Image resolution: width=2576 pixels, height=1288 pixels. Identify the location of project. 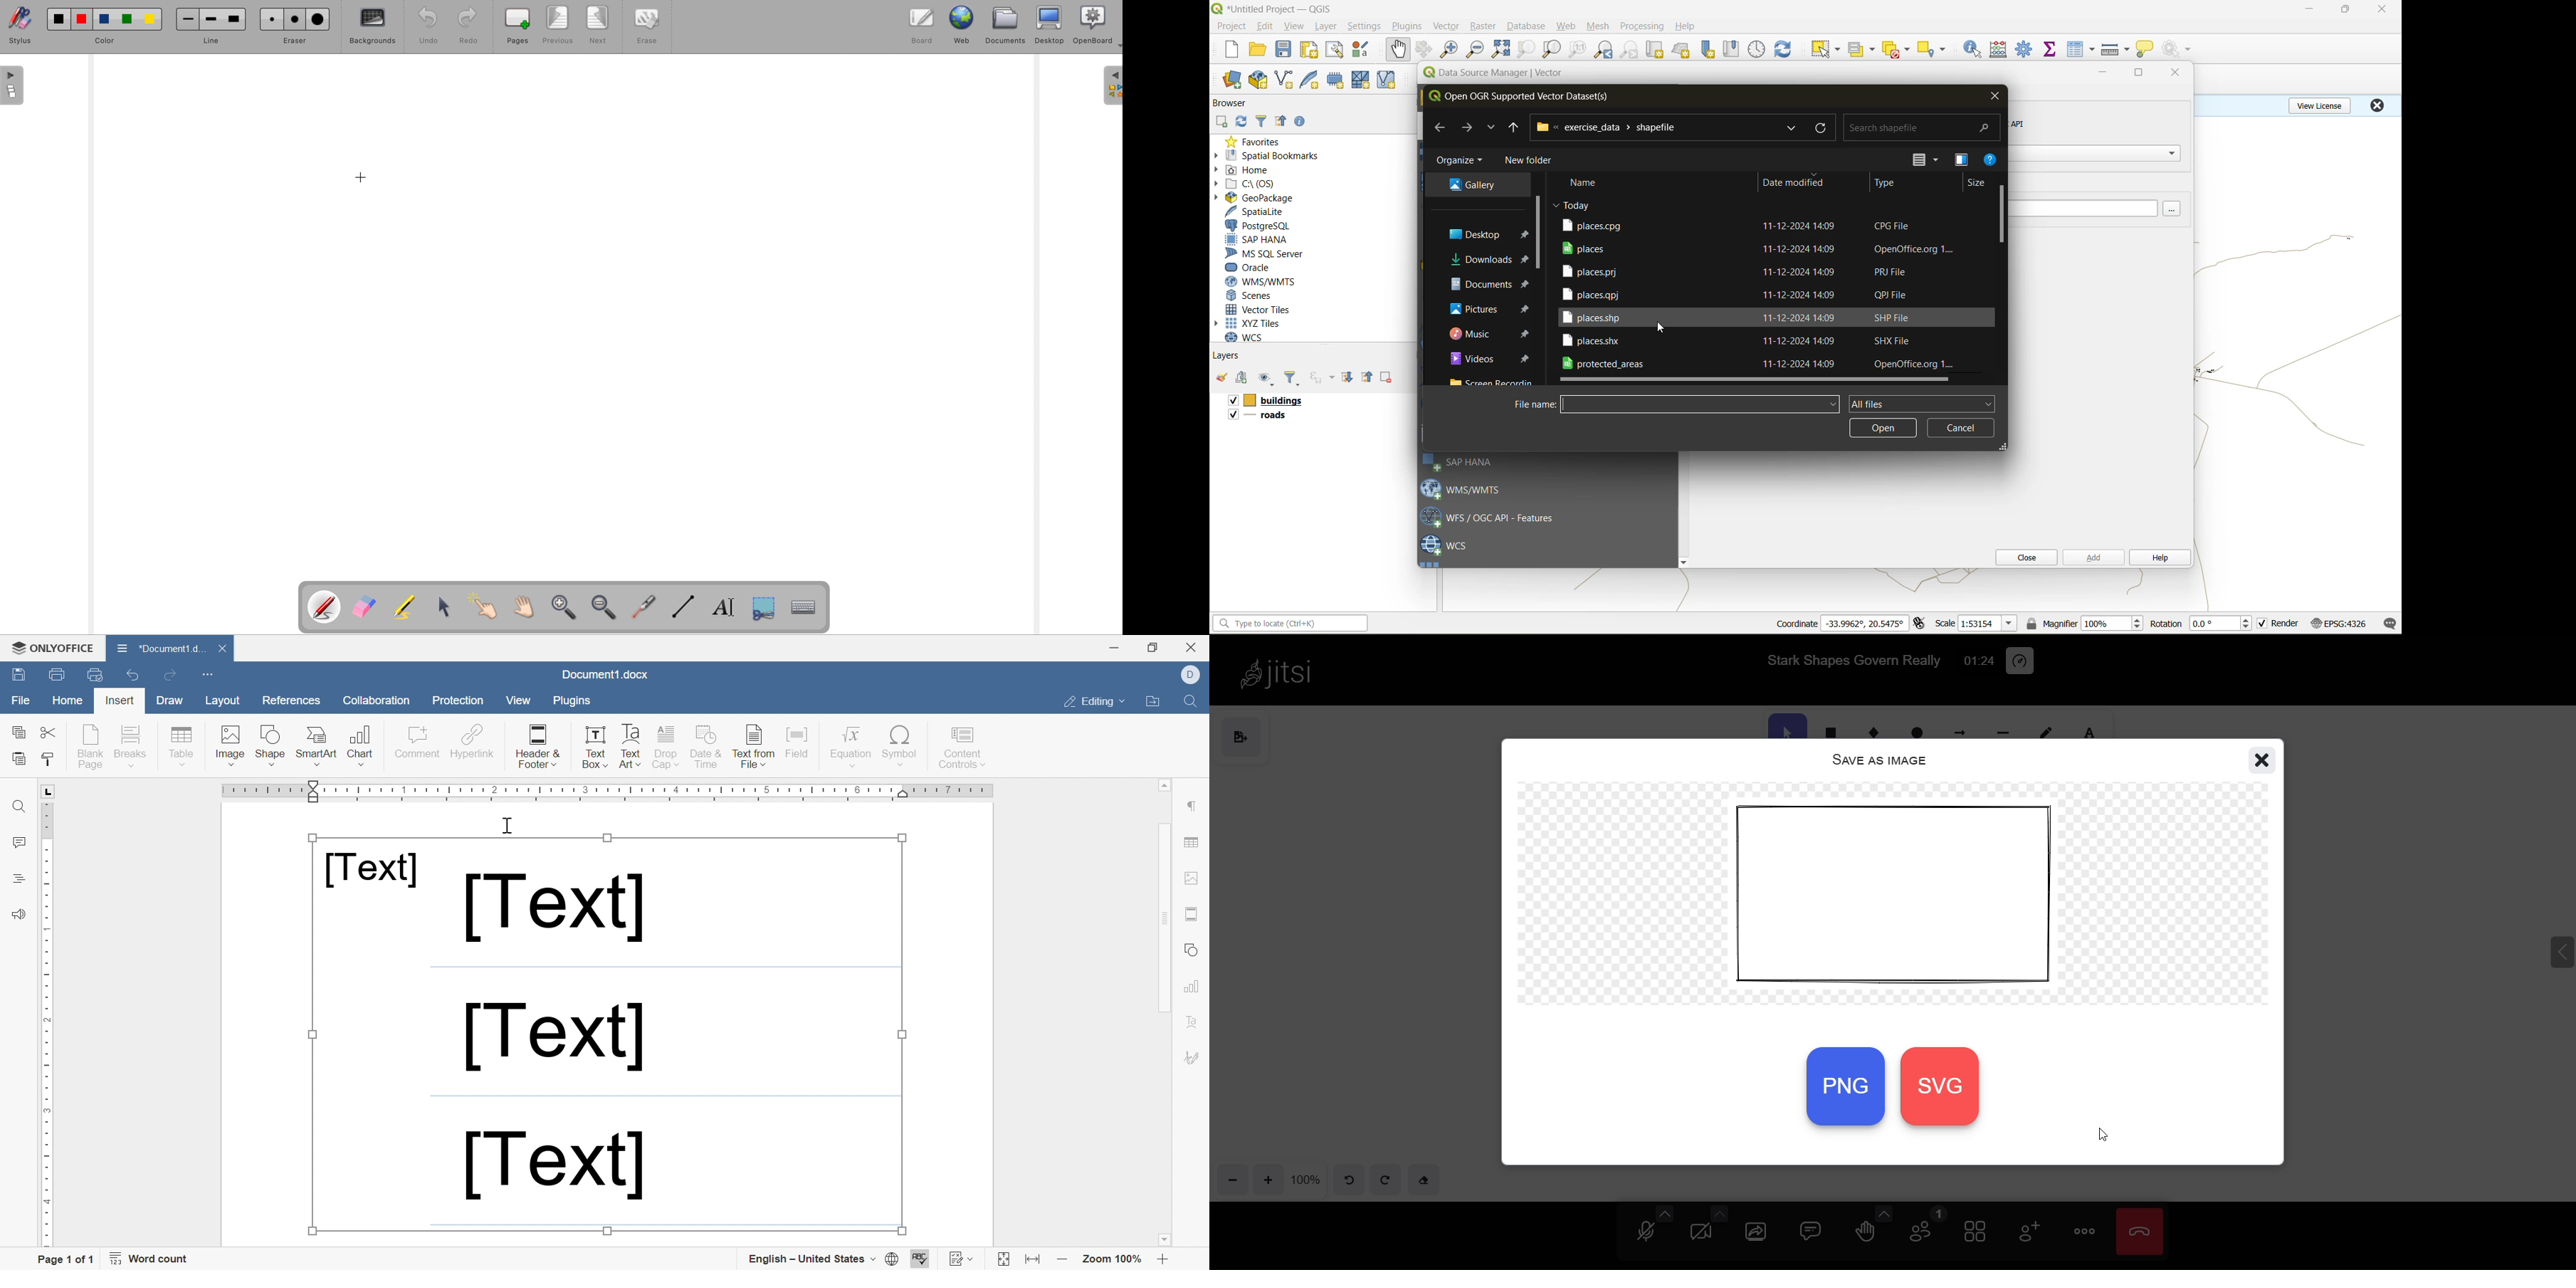
(1231, 27).